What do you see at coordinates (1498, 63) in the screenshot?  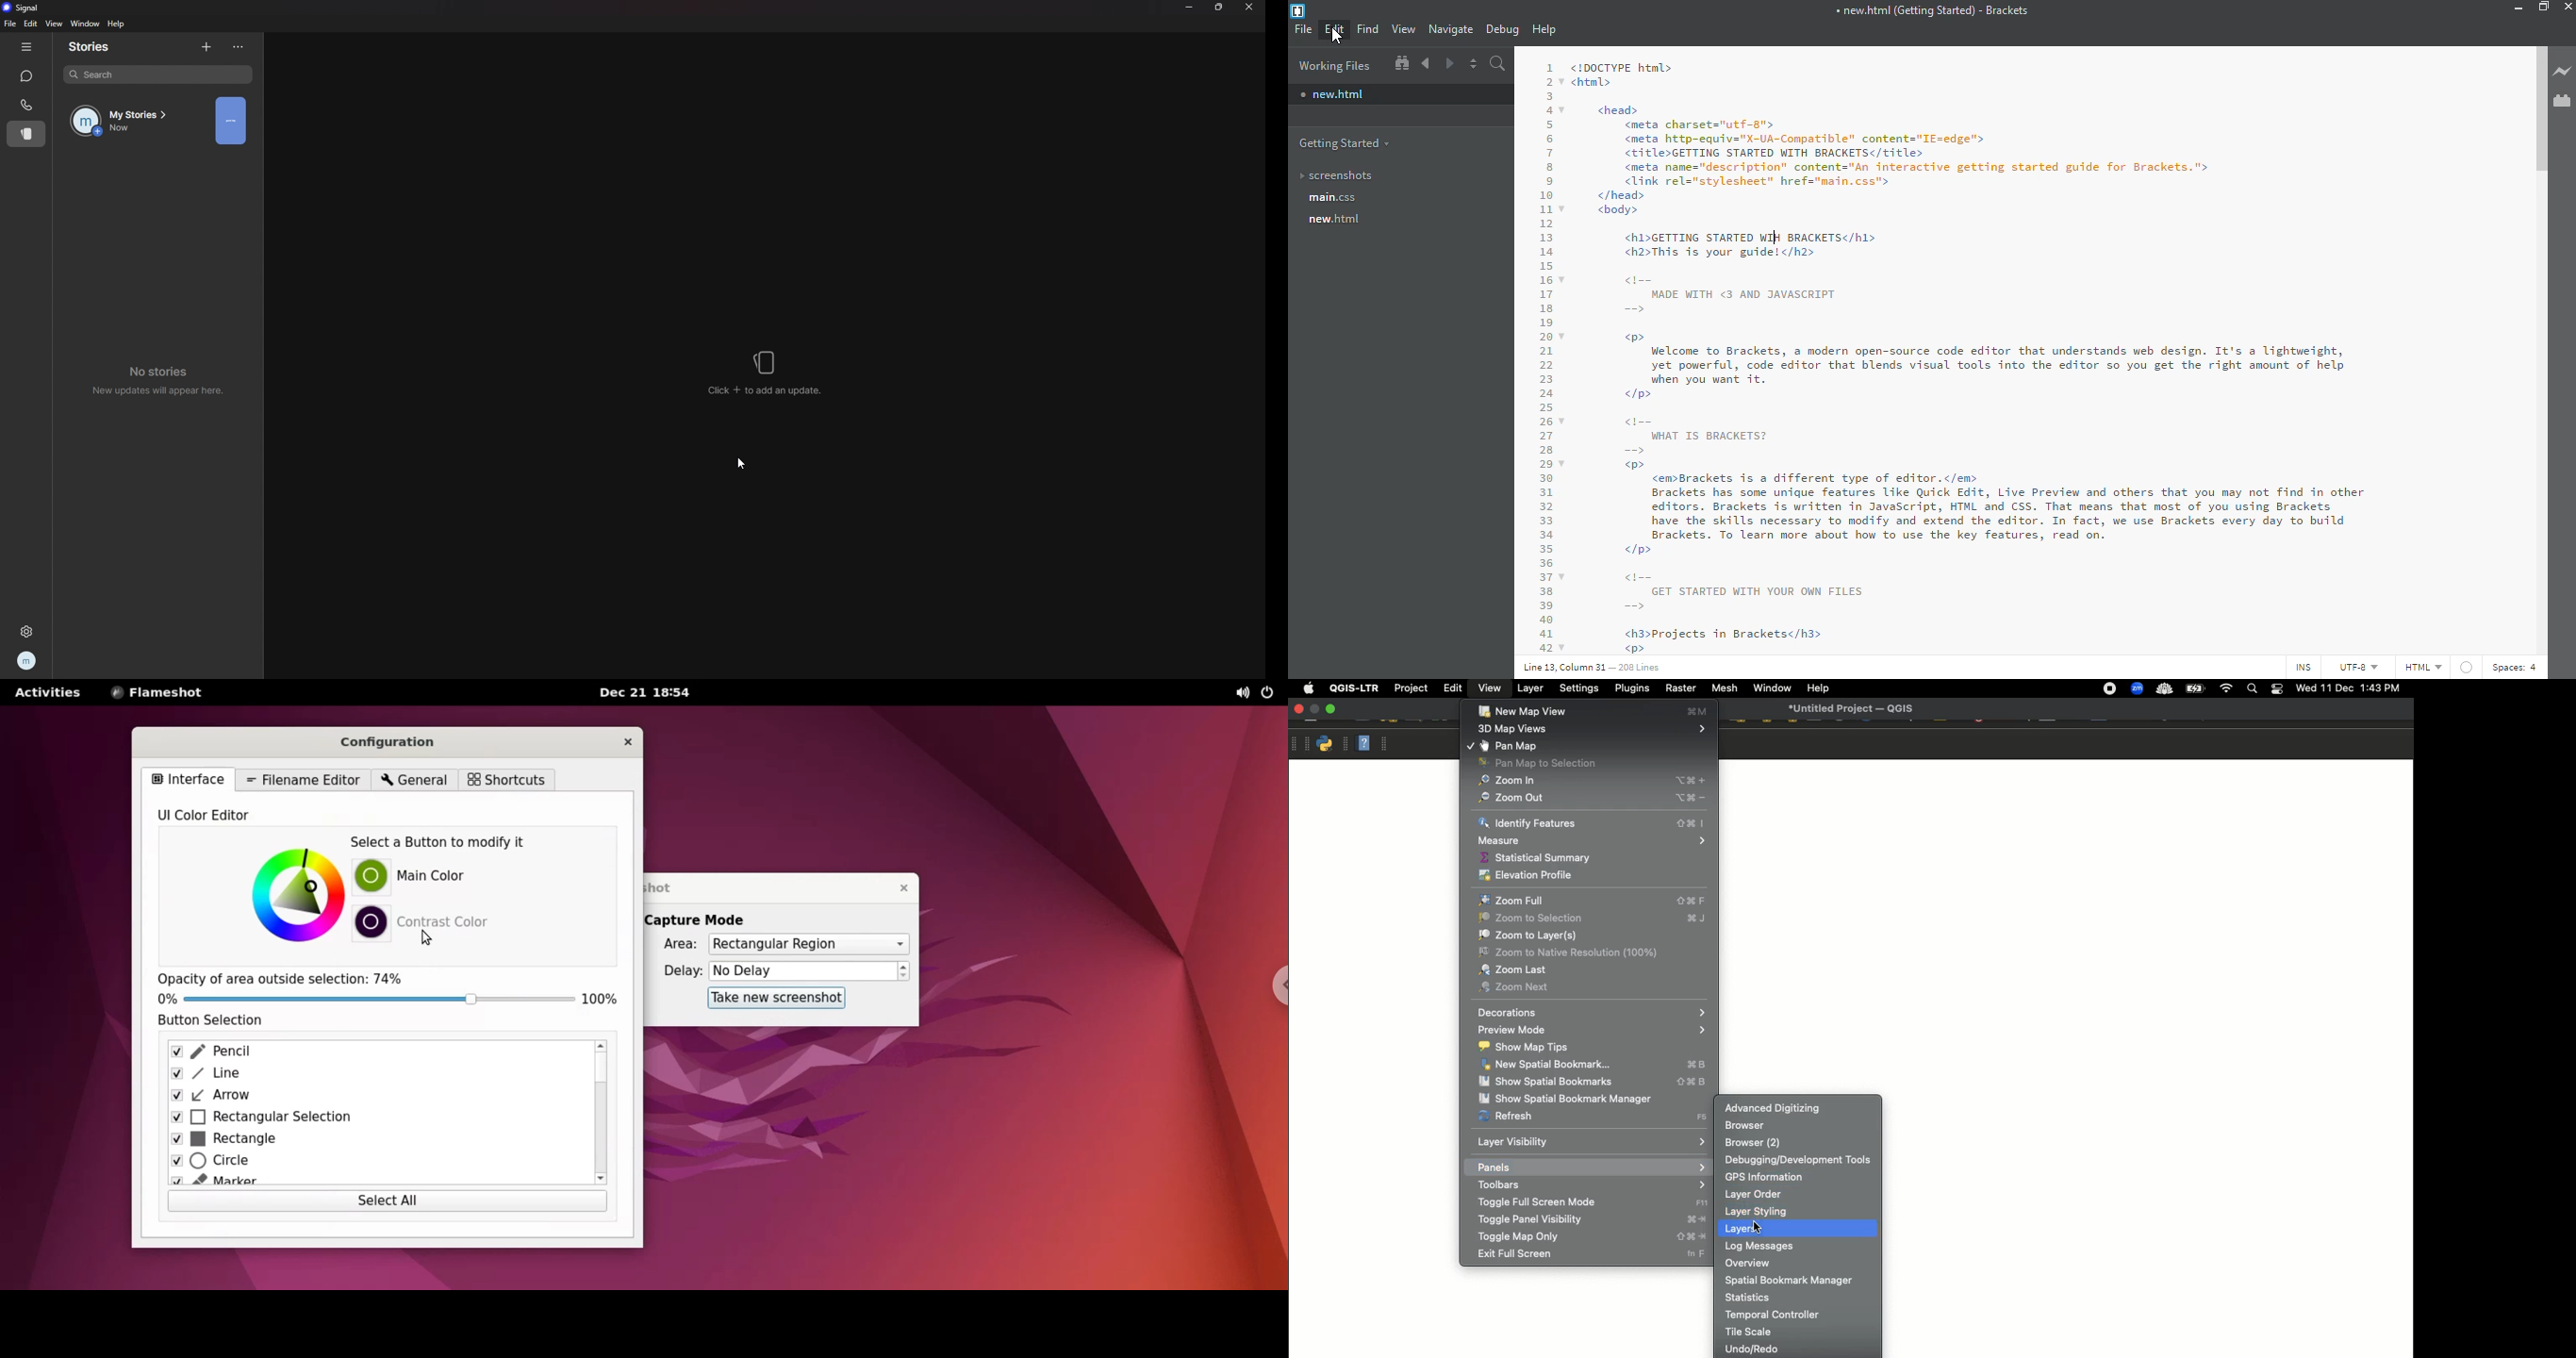 I see `search` at bounding box center [1498, 63].